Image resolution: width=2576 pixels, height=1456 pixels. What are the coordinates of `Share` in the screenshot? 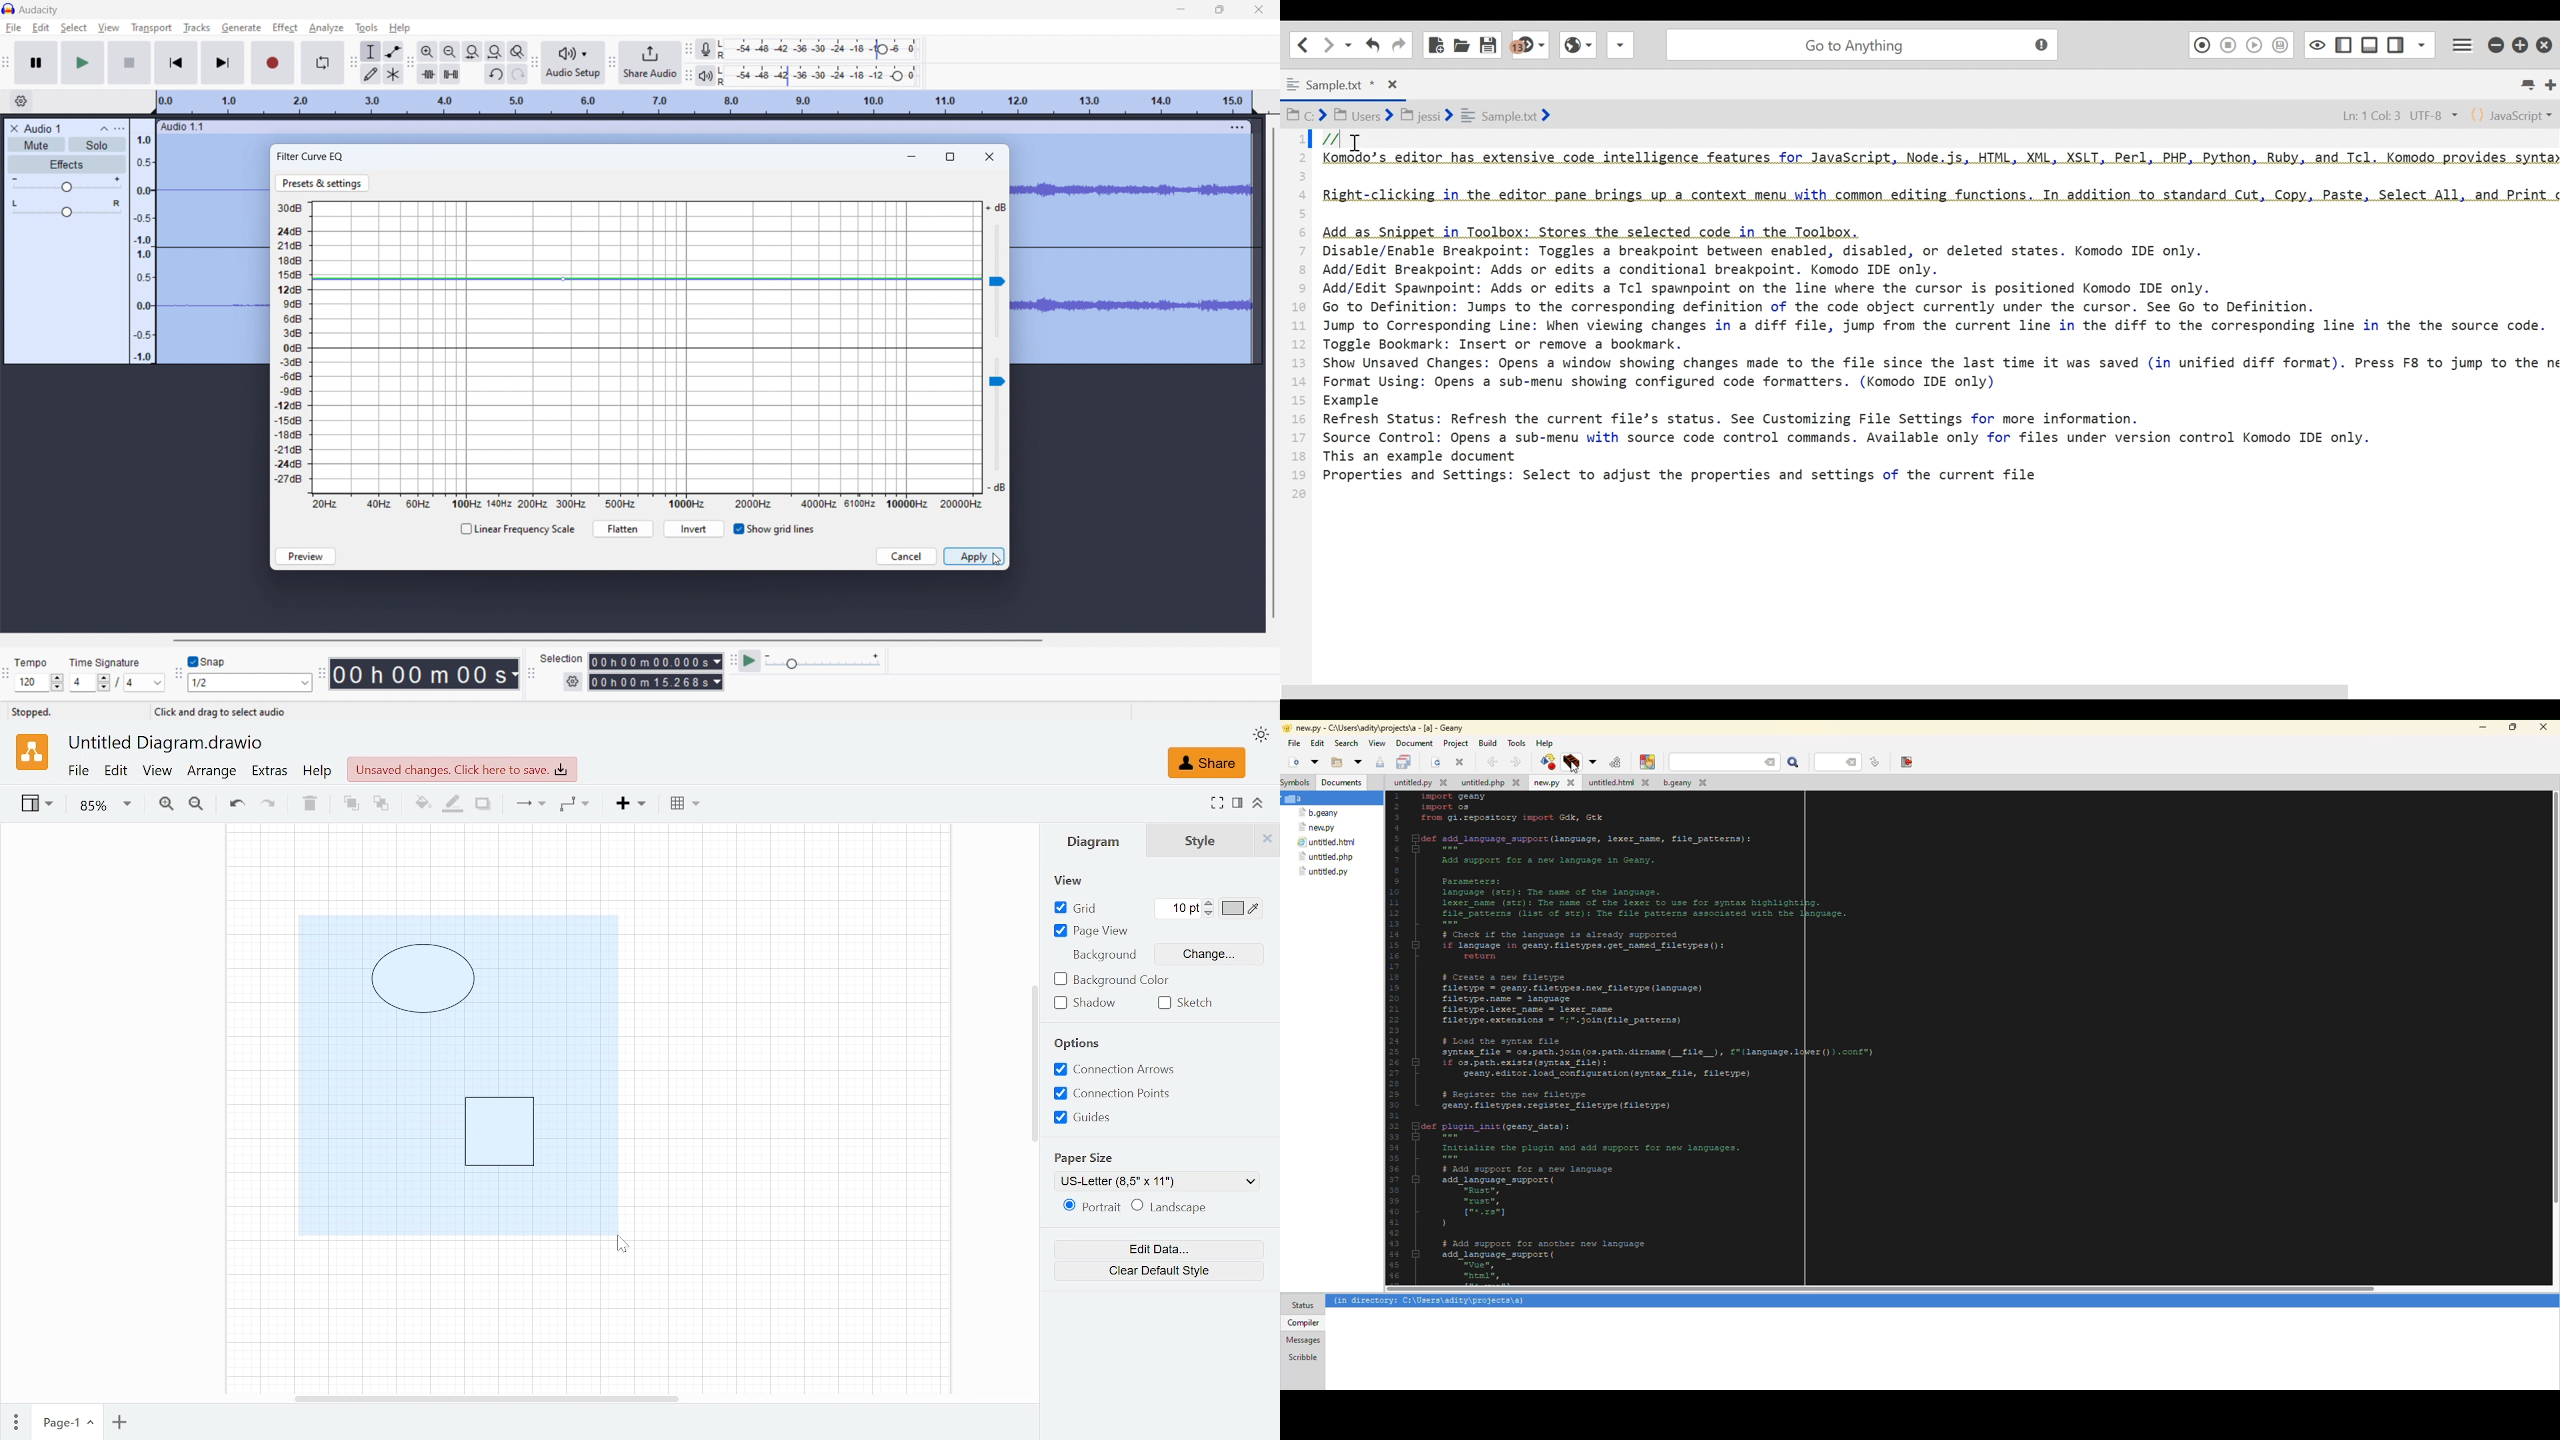 It's located at (1206, 763).